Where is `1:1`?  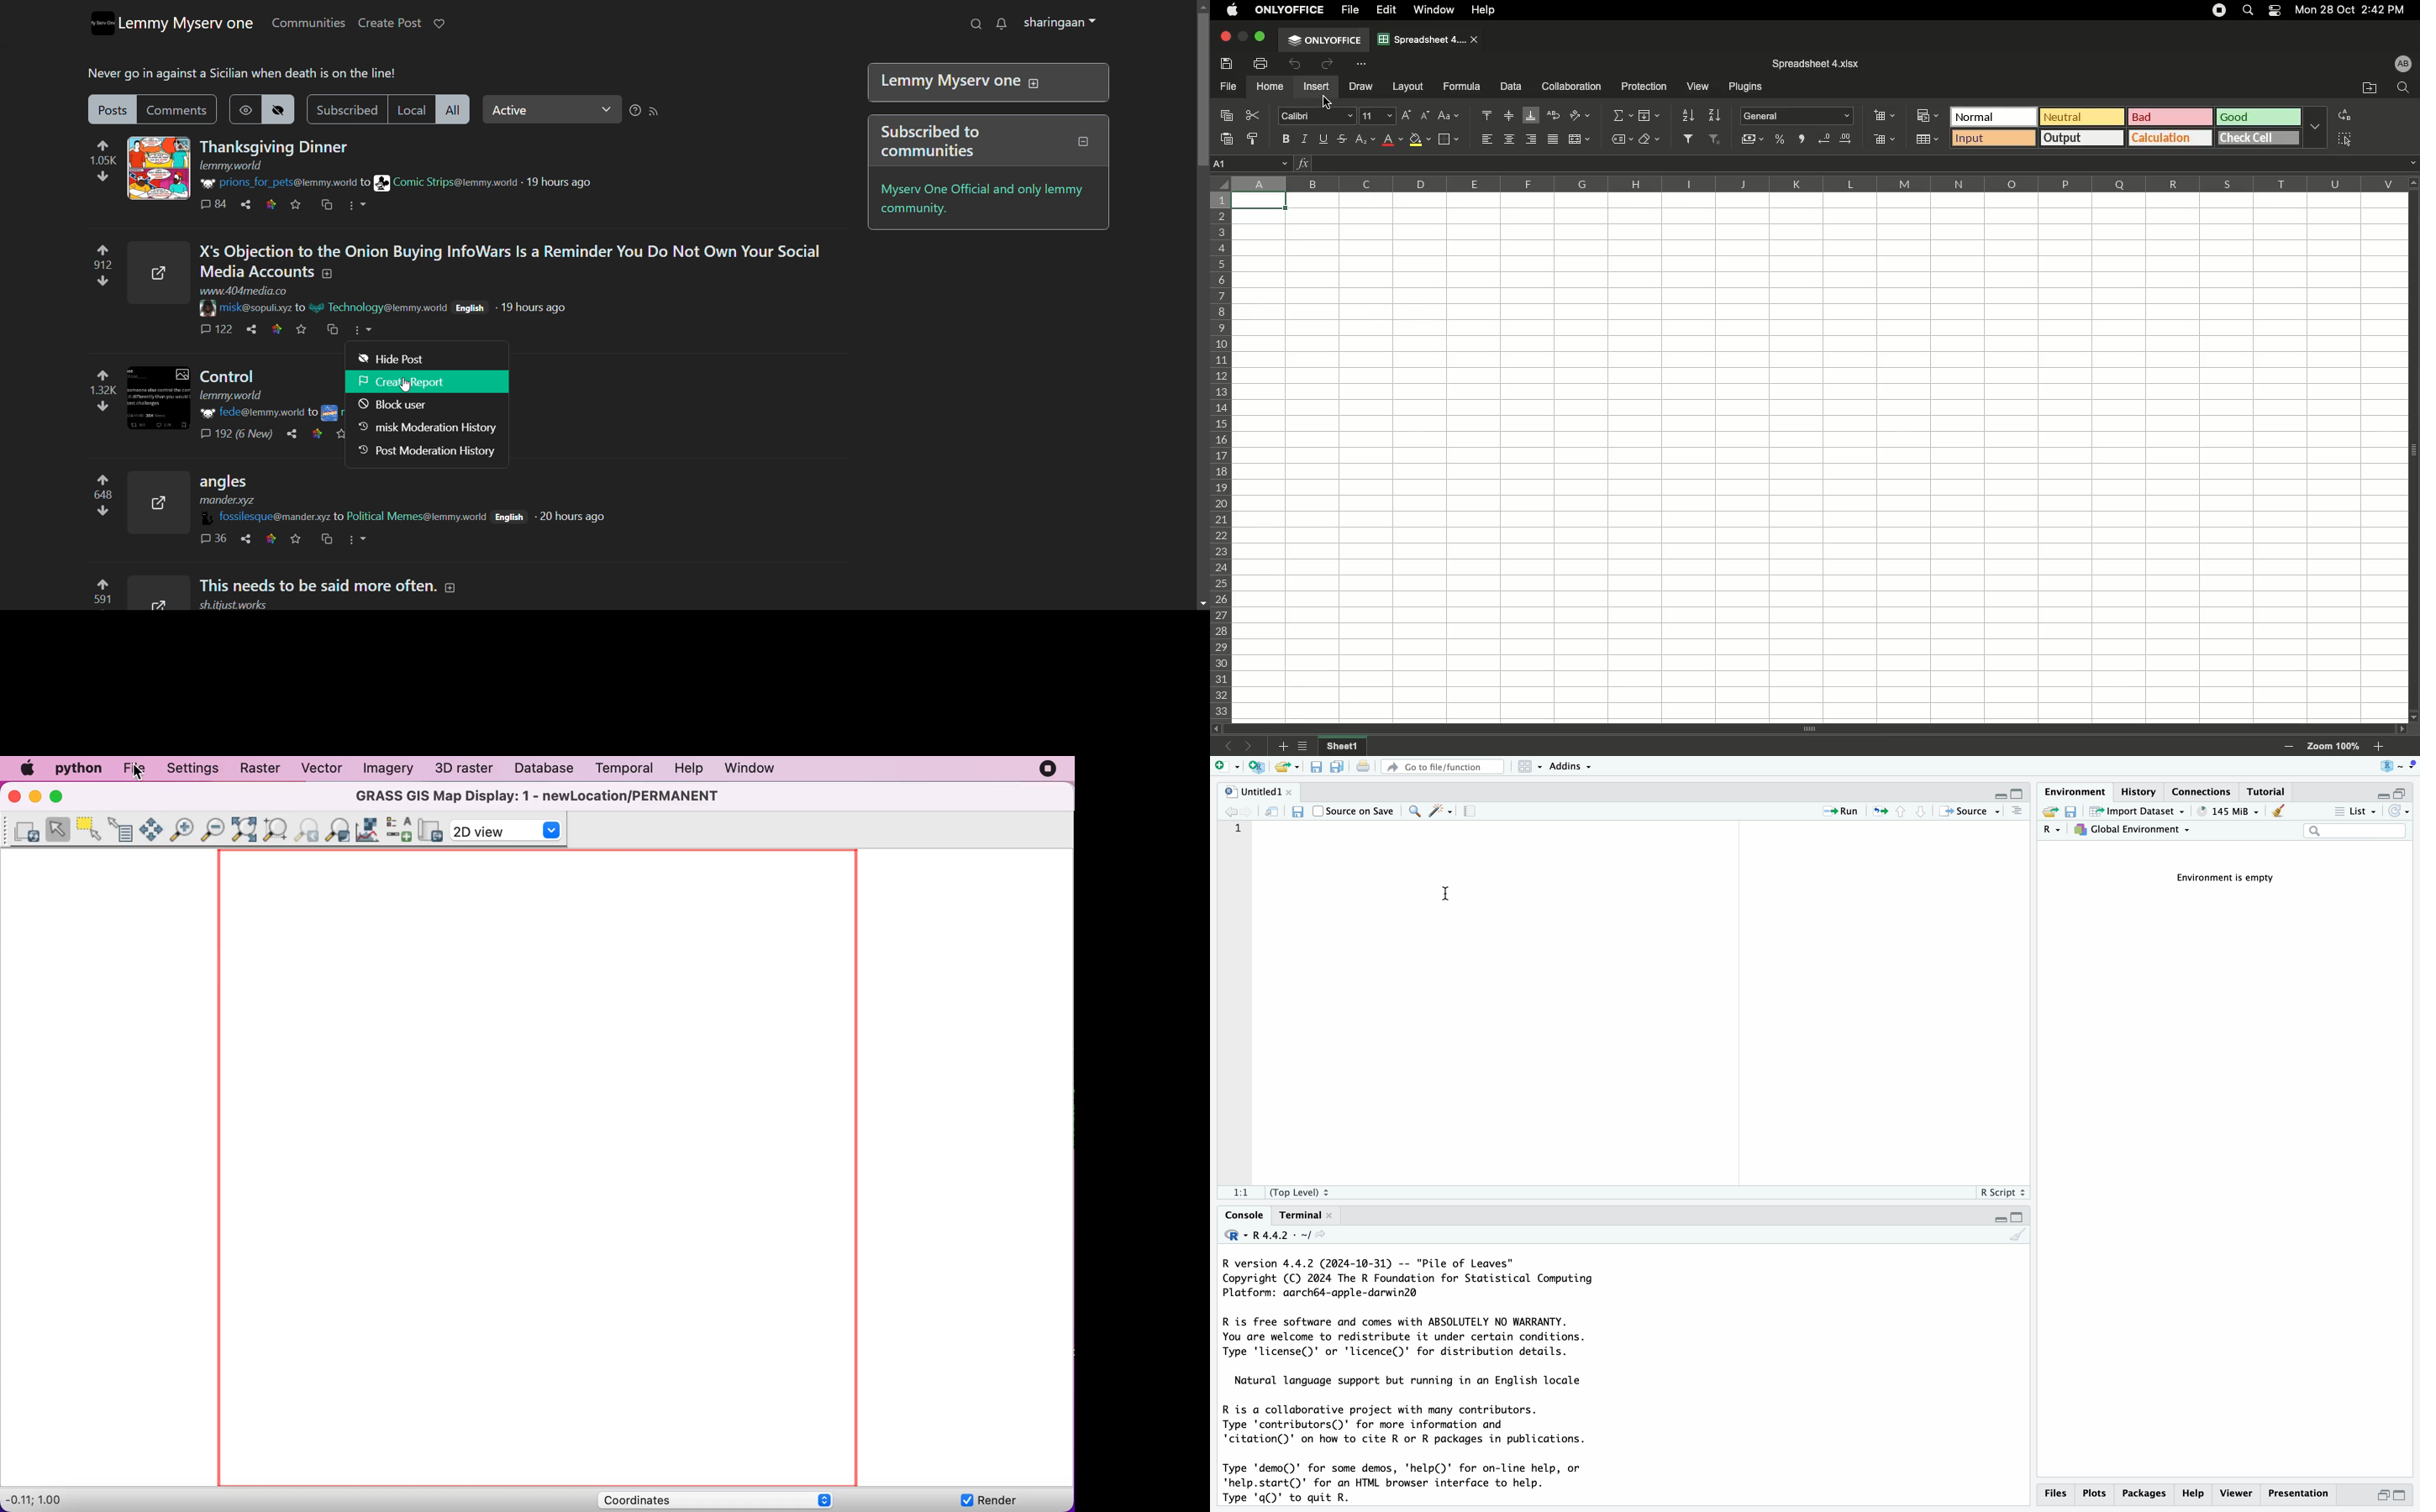
1:1 is located at coordinates (1235, 1194).